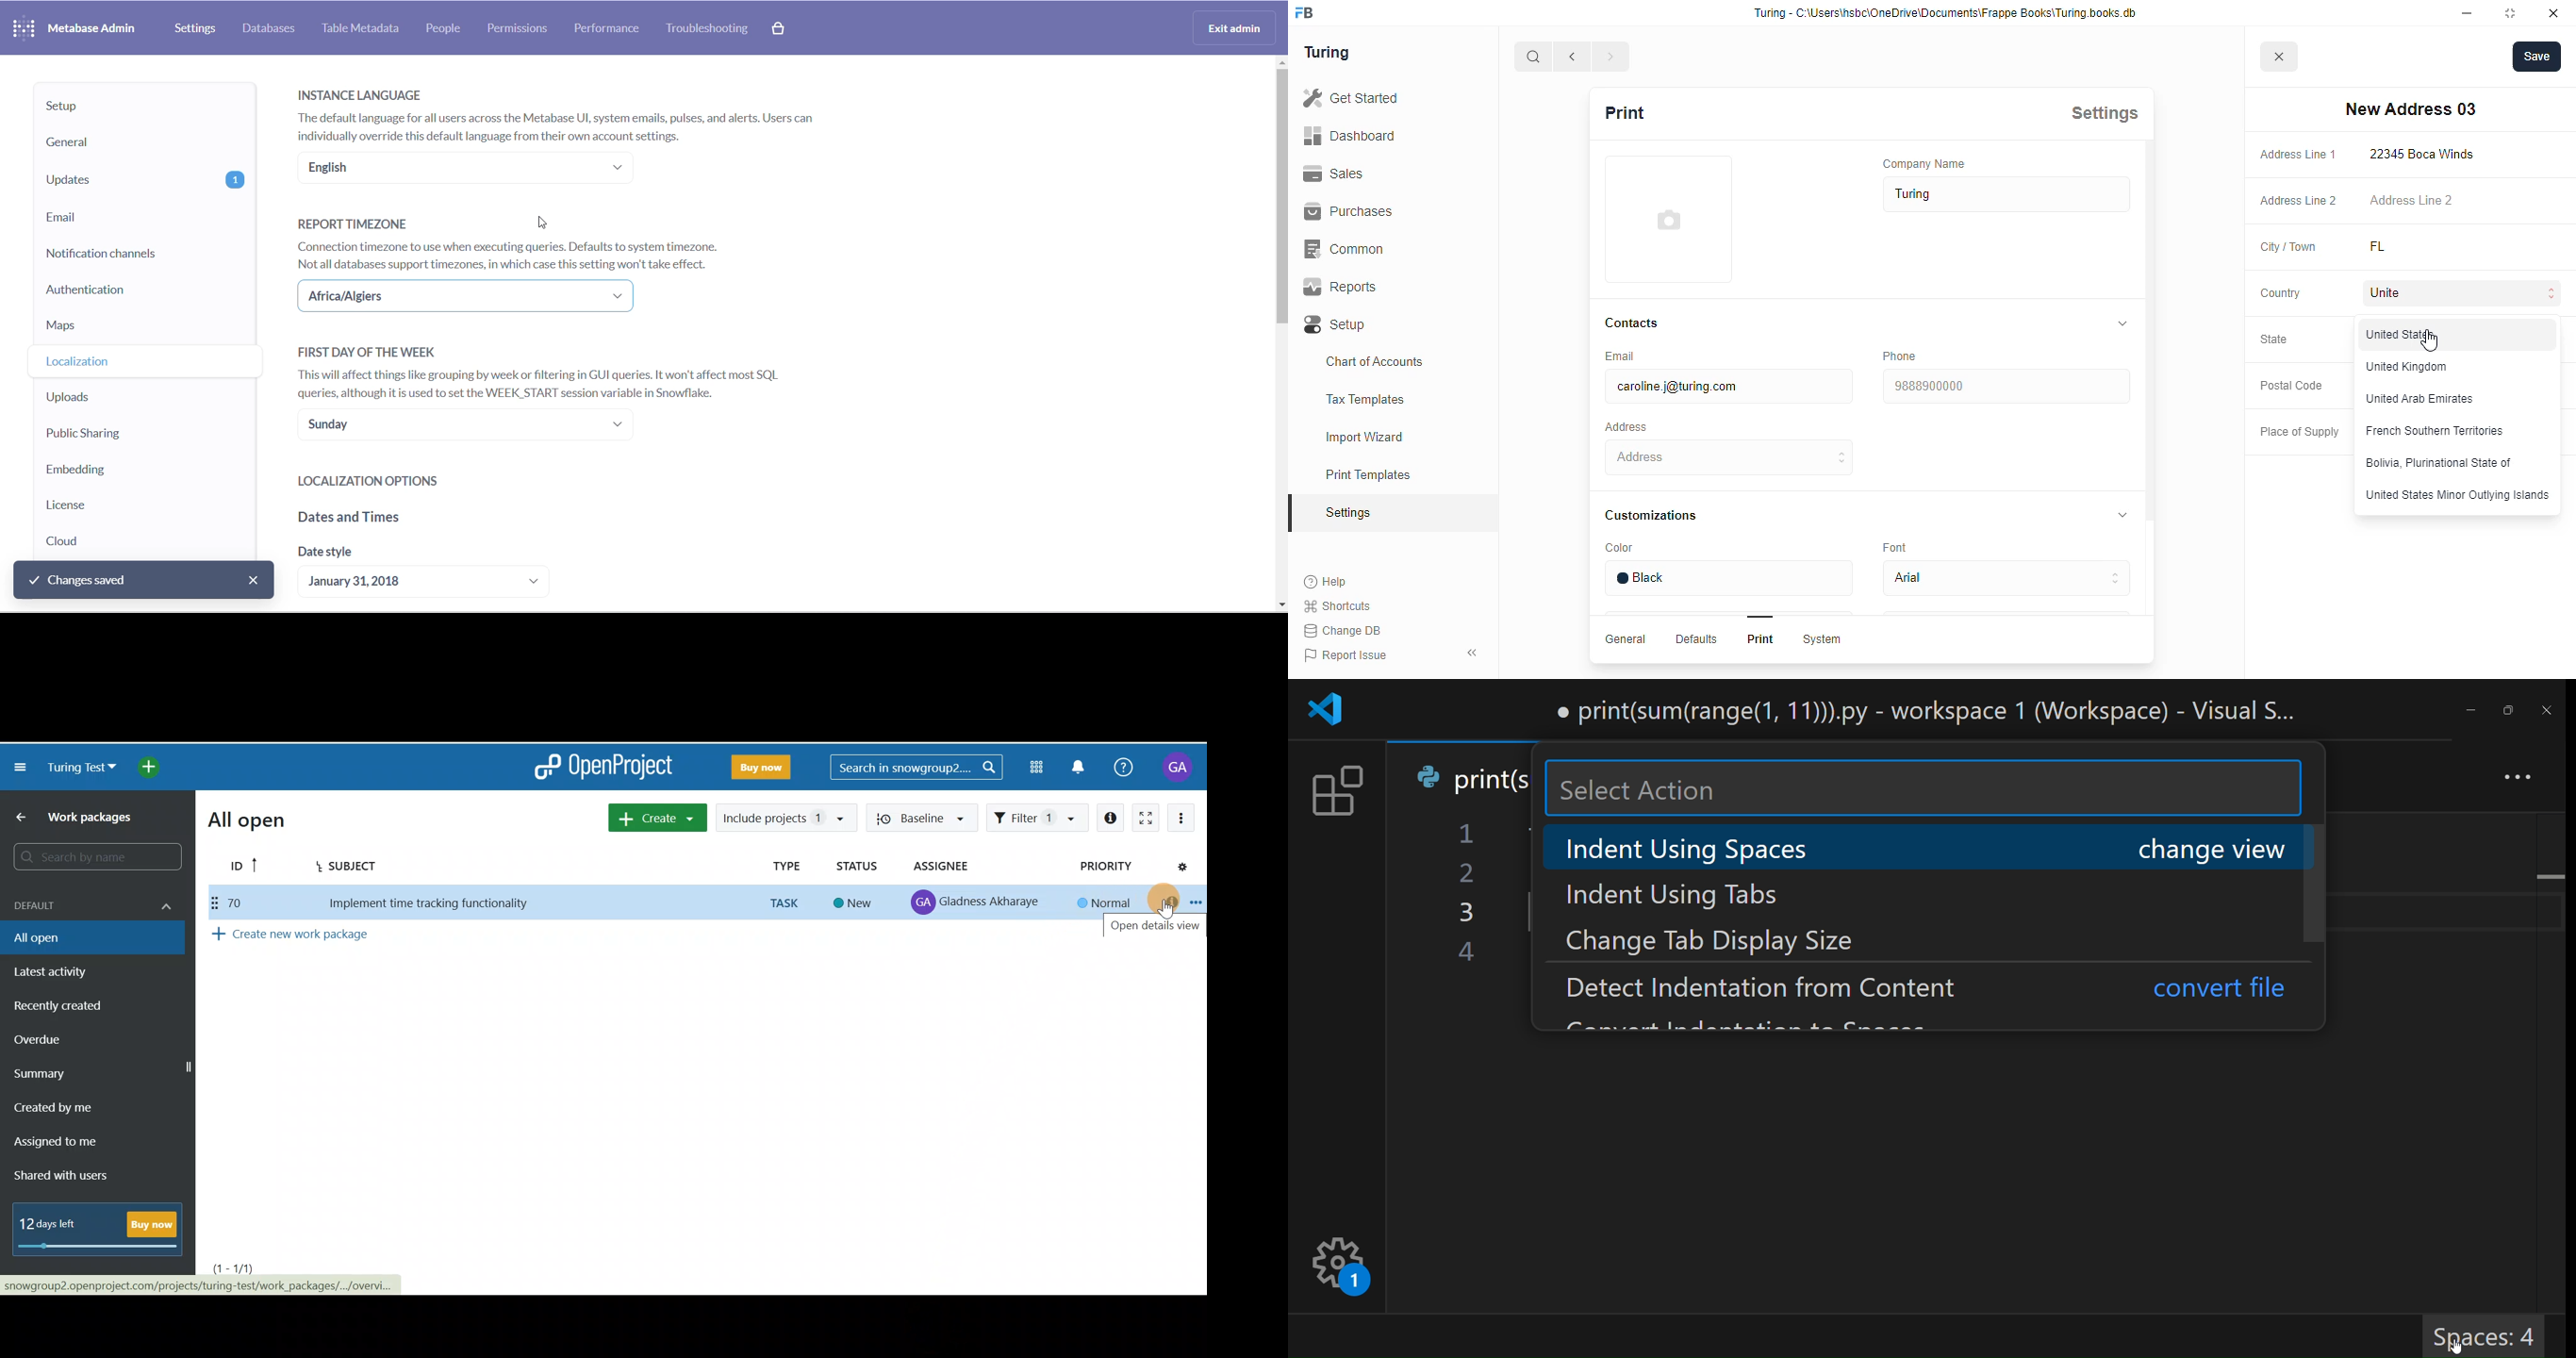  Describe the element at coordinates (1121, 765) in the screenshot. I see `Help` at that location.